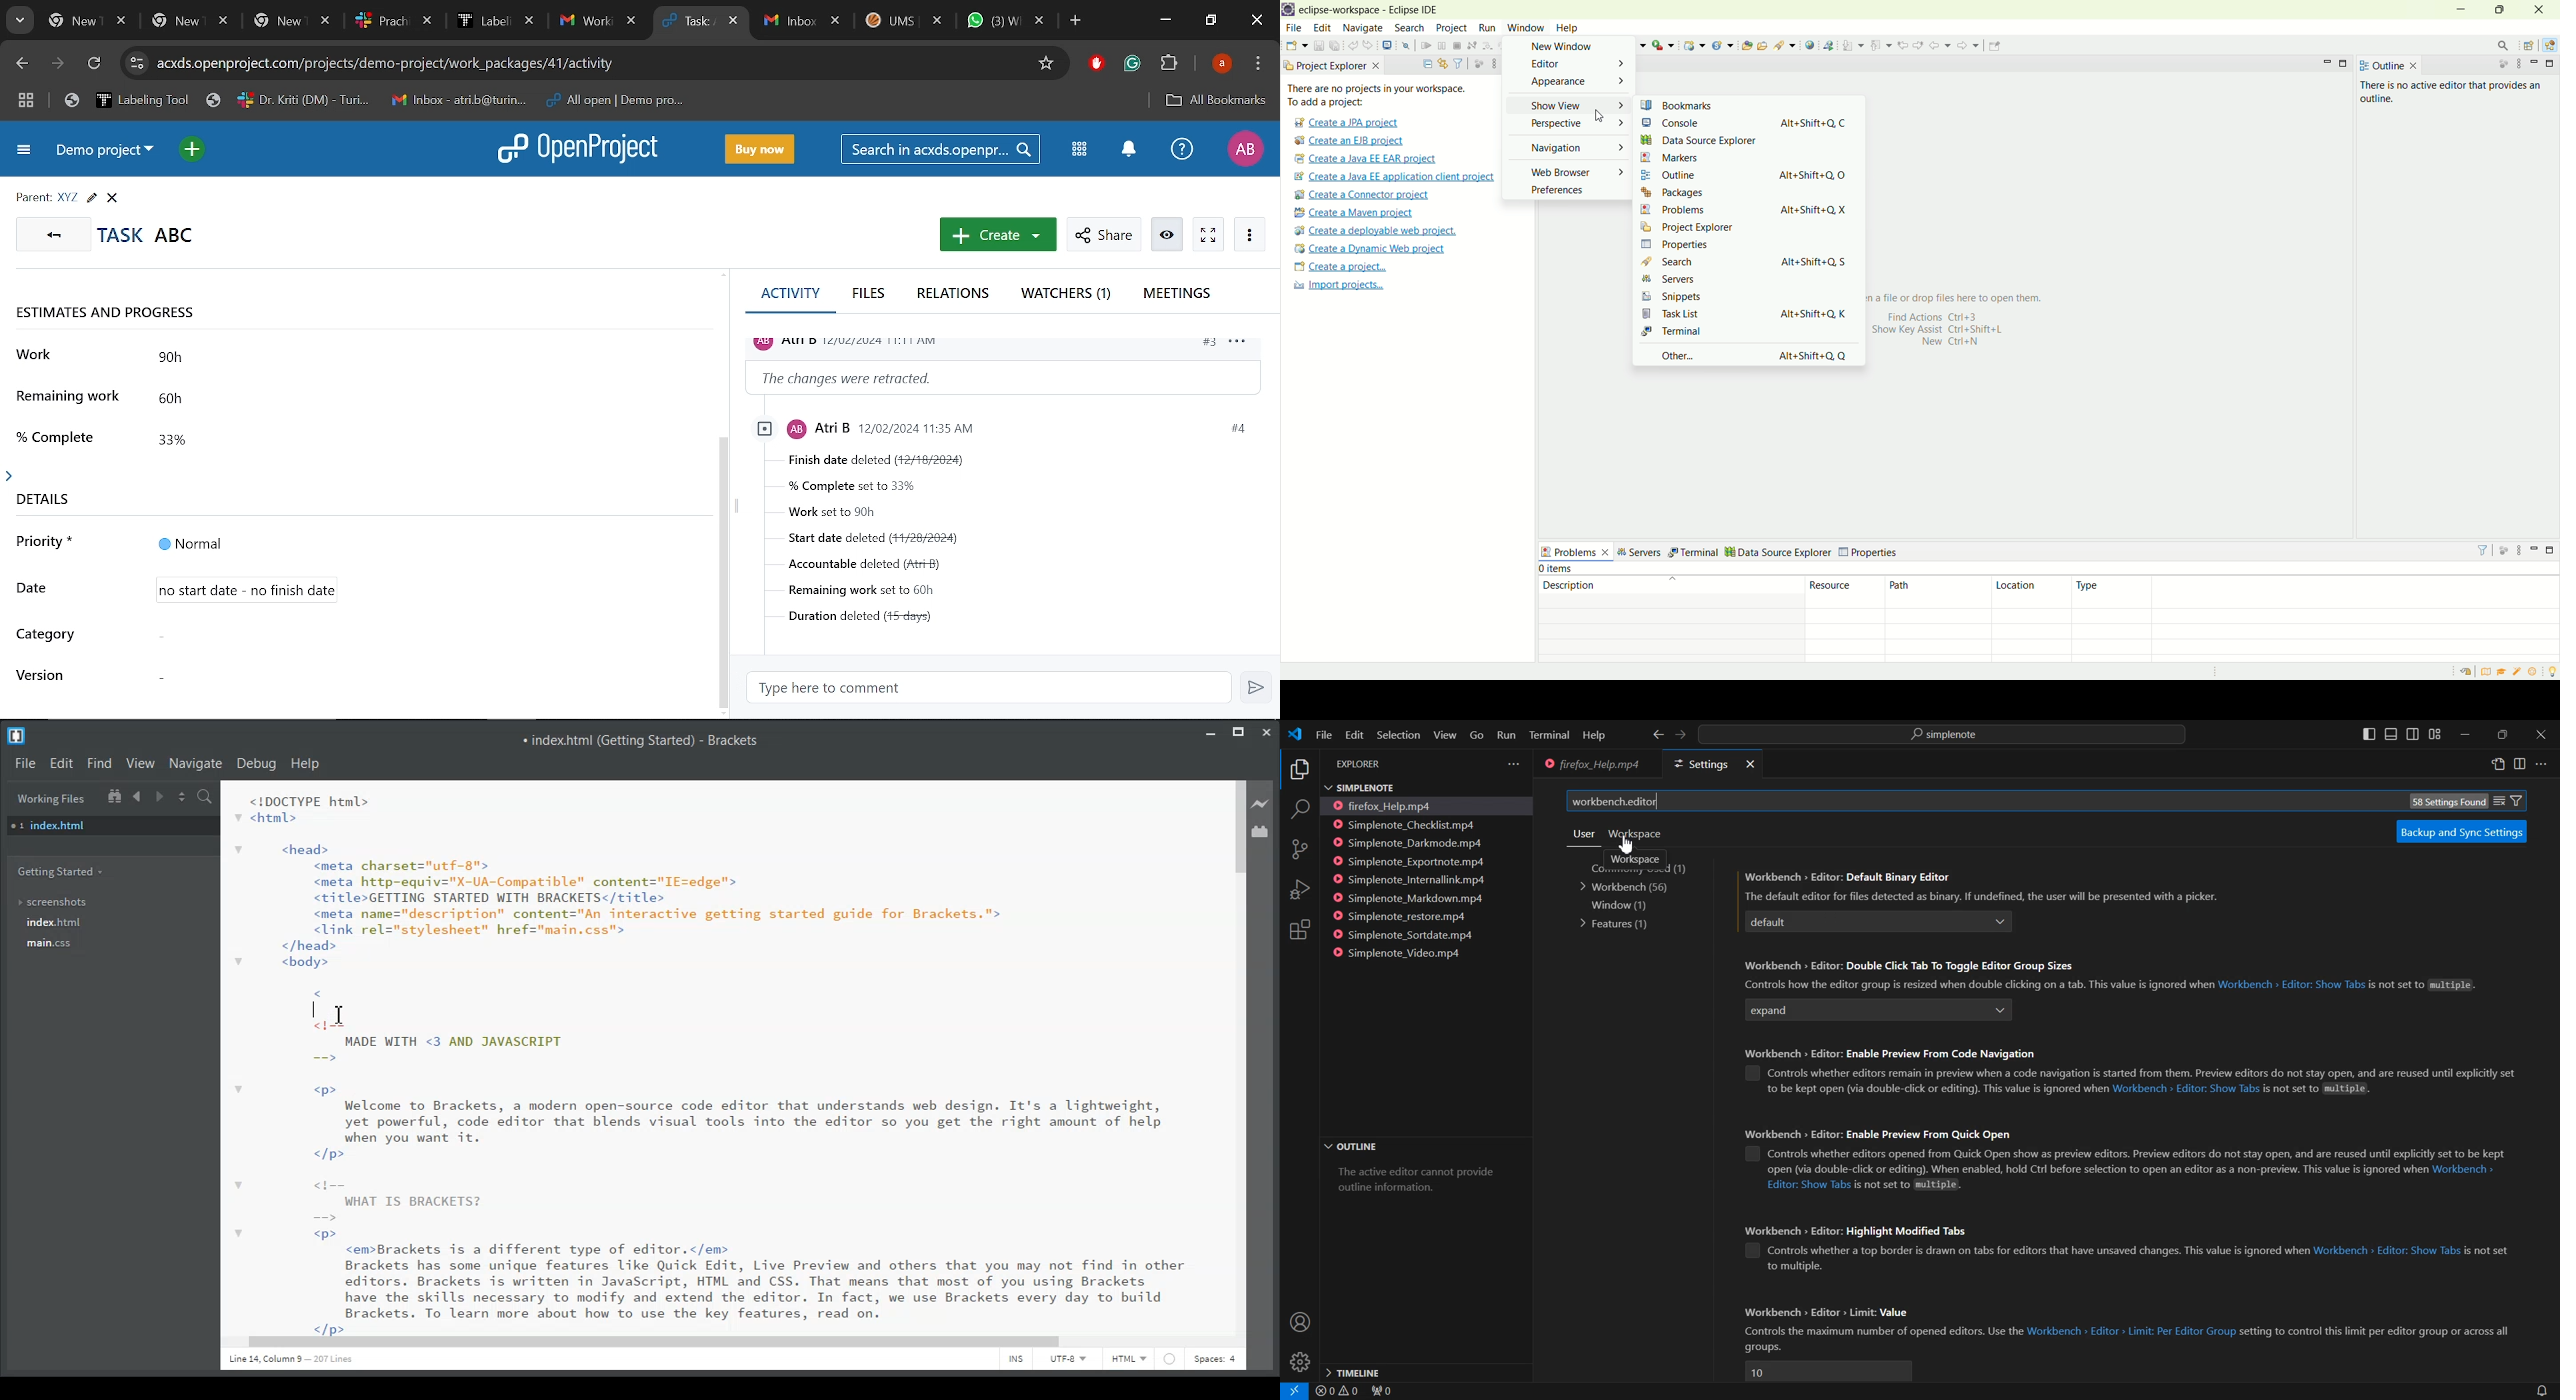 This screenshot has width=2576, height=1400. Describe the element at coordinates (340, 1014) in the screenshot. I see `Text Cursor` at that location.